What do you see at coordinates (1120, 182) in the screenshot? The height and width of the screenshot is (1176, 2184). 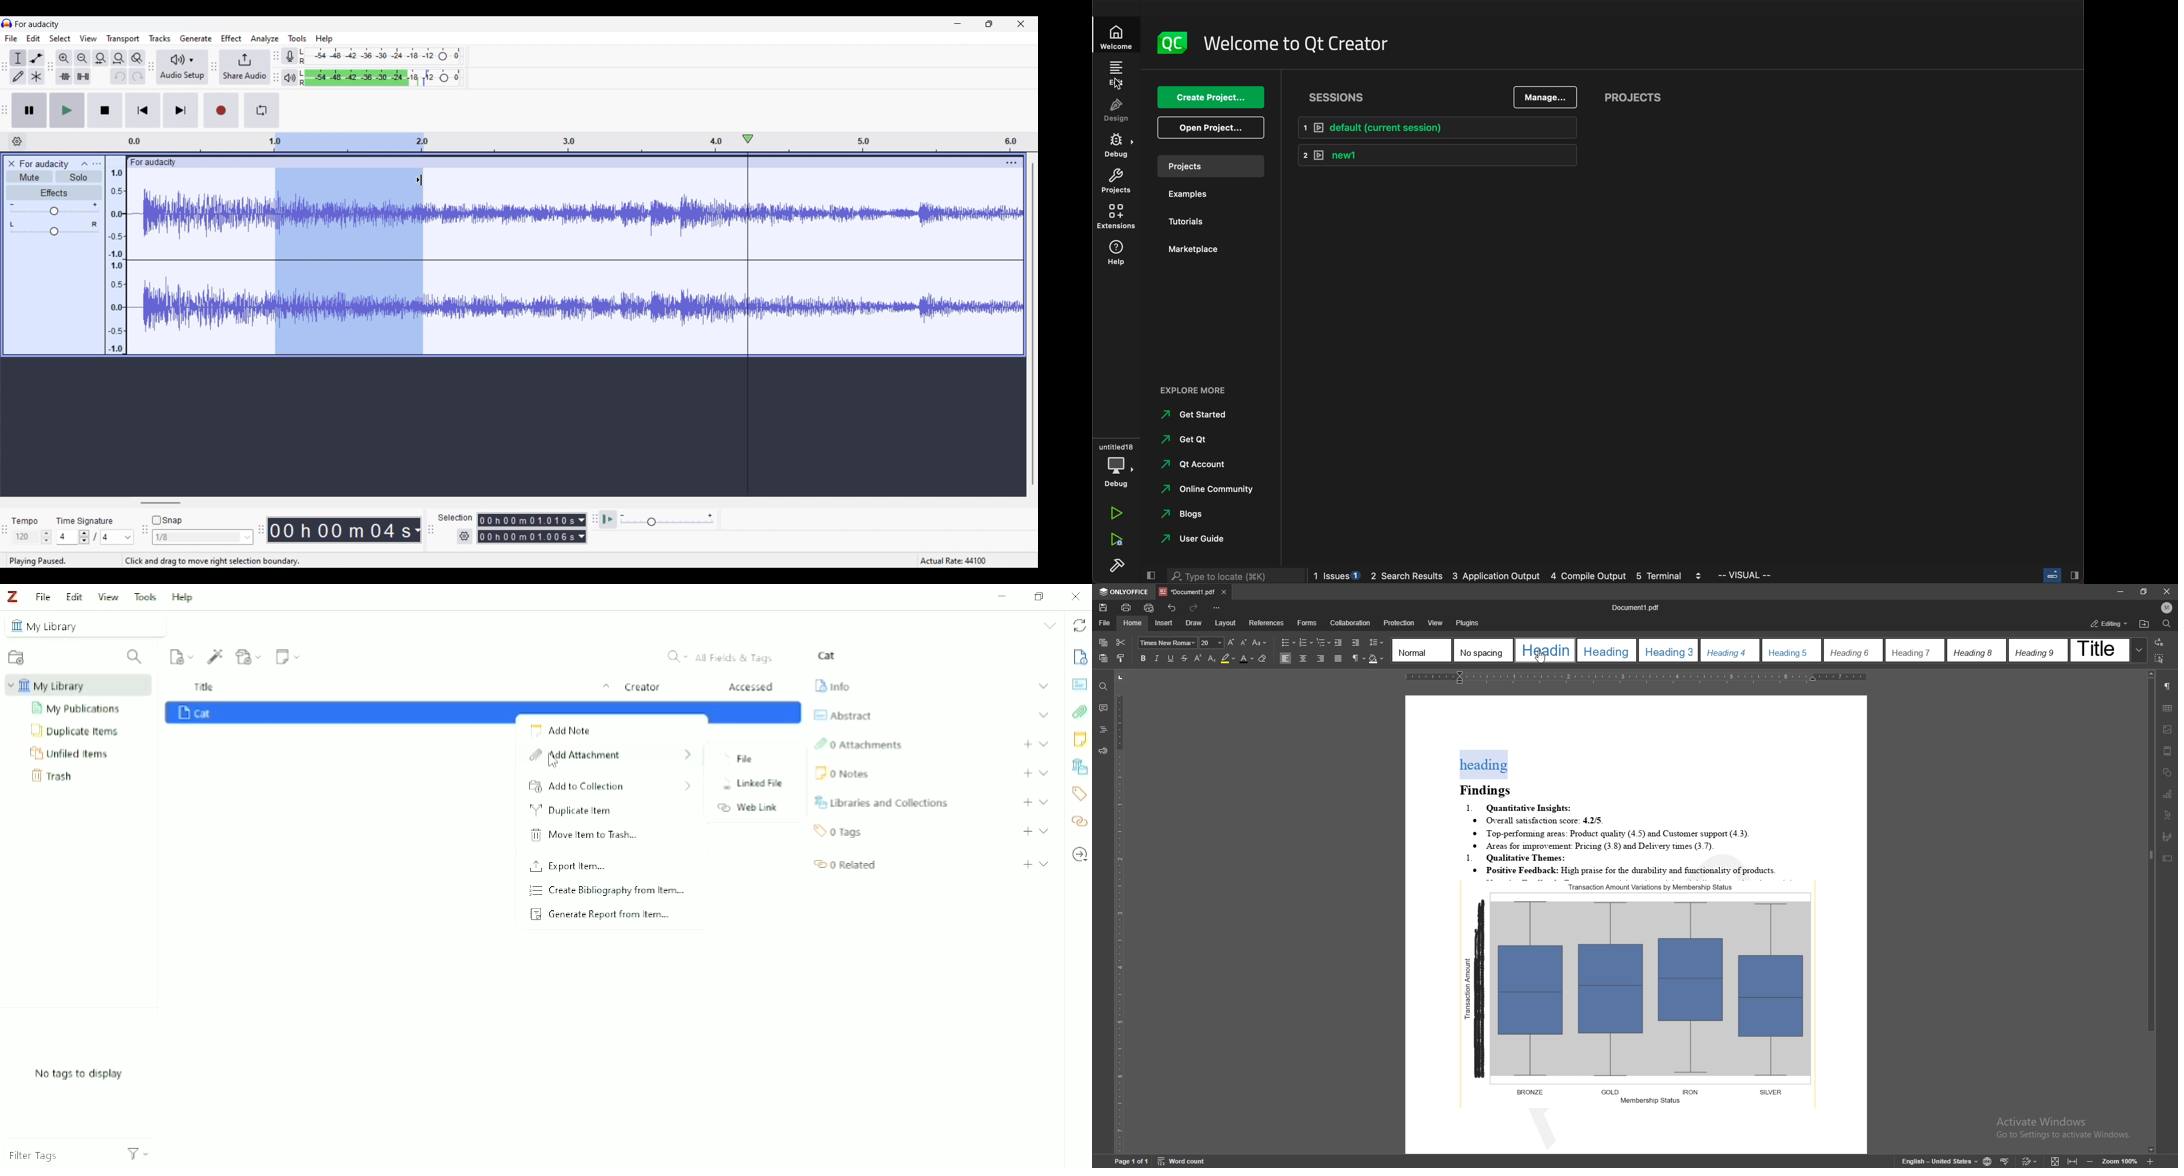 I see `projects` at bounding box center [1120, 182].